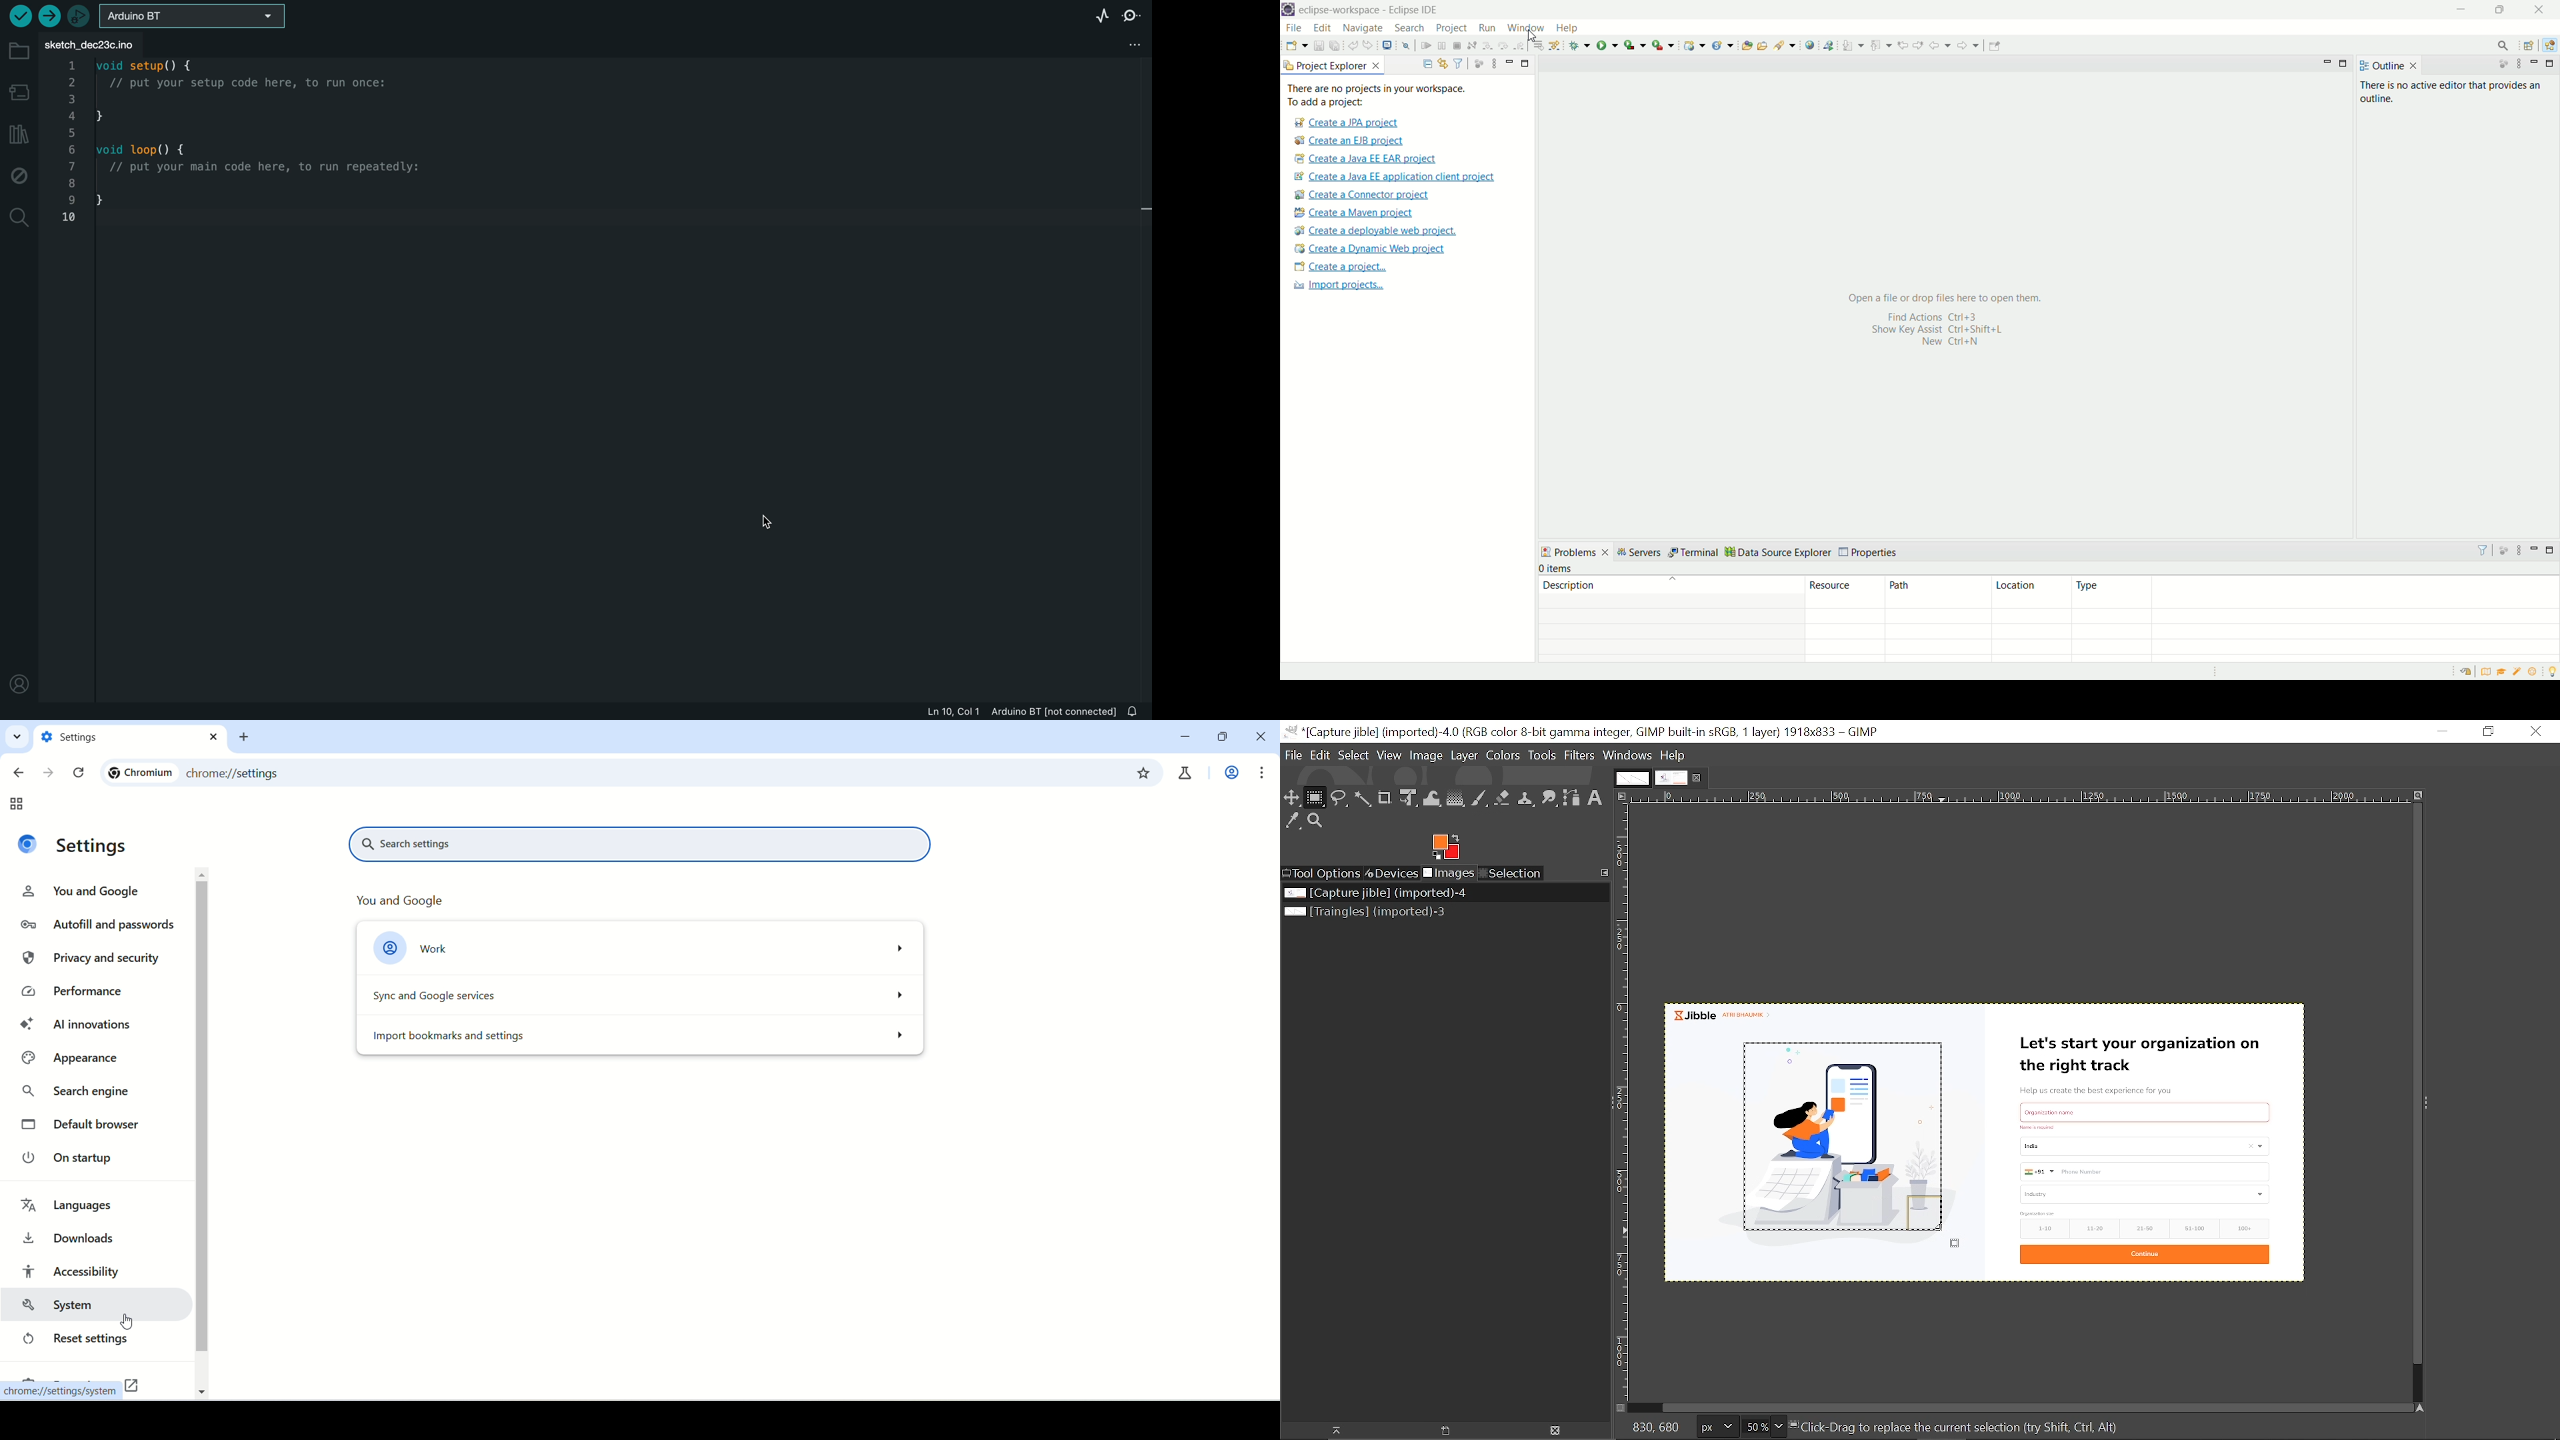 This screenshot has height=1456, width=2576. What do you see at coordinates (2422, 1407) in the screenshot?
I see `Navigate the image's display` at bounding box center [2422, 1407].